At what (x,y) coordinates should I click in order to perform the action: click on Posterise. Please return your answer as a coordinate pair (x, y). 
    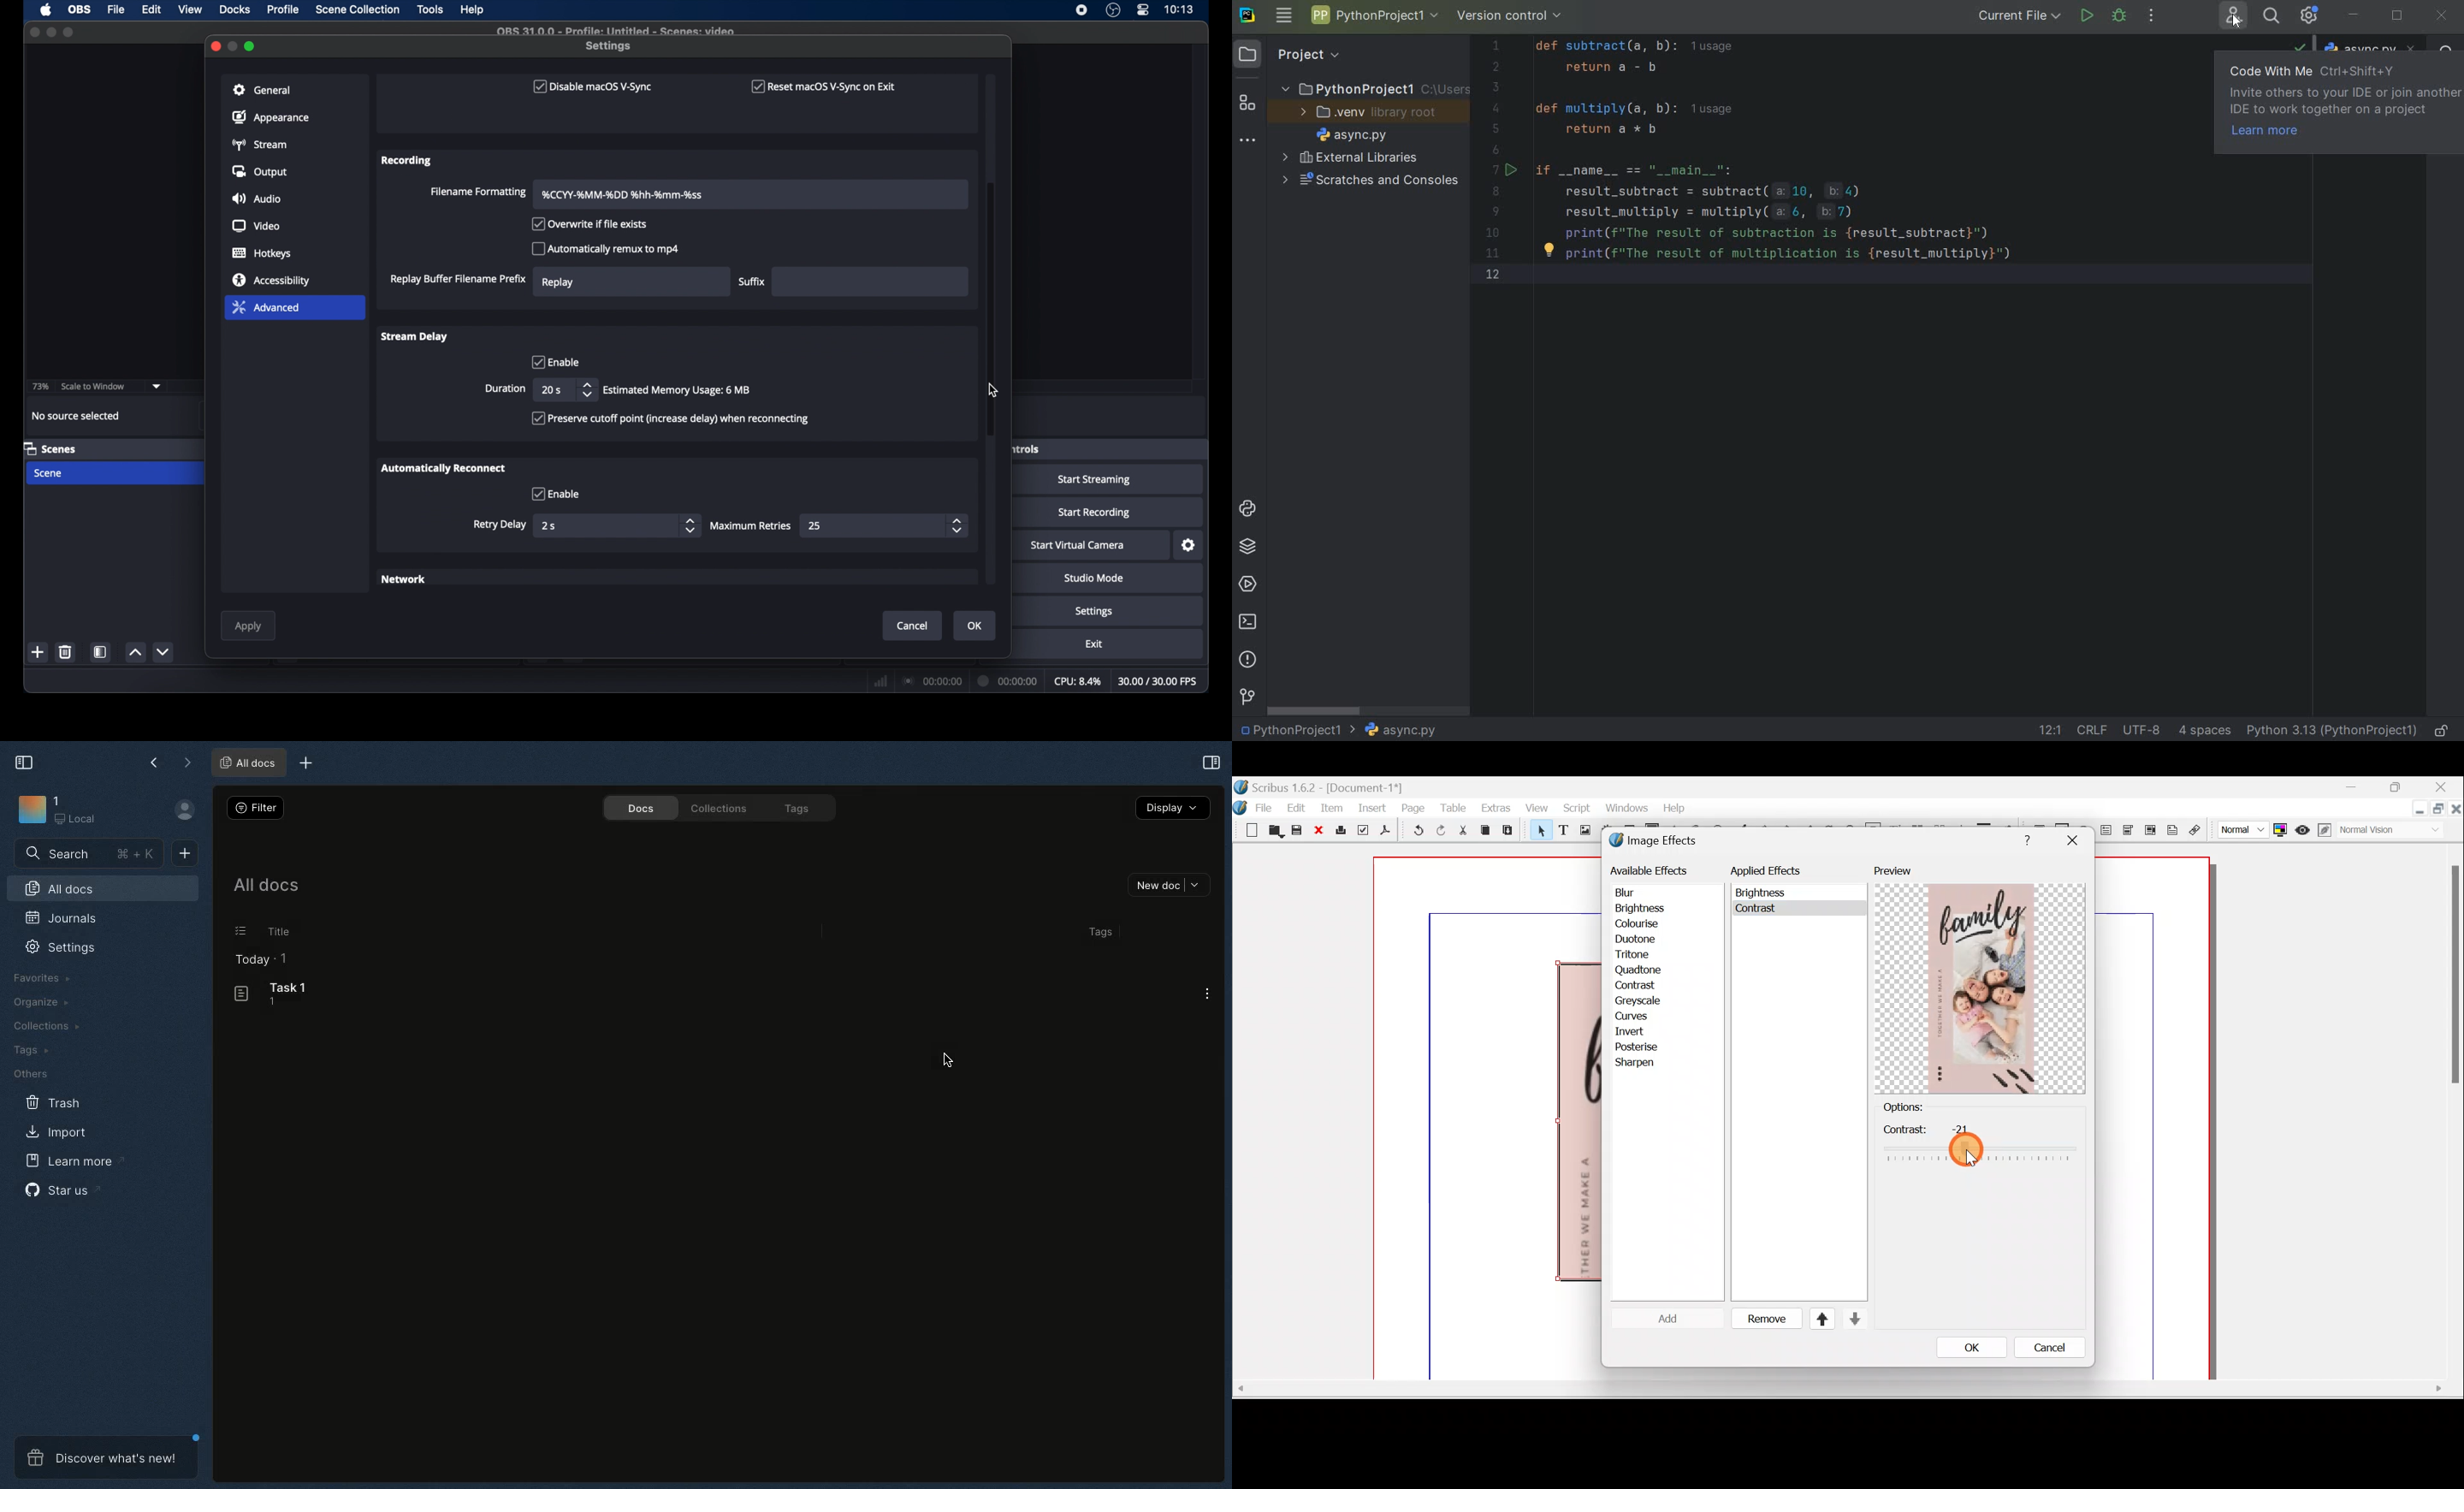
    Looking at the image, I should click on (1645, 1045).